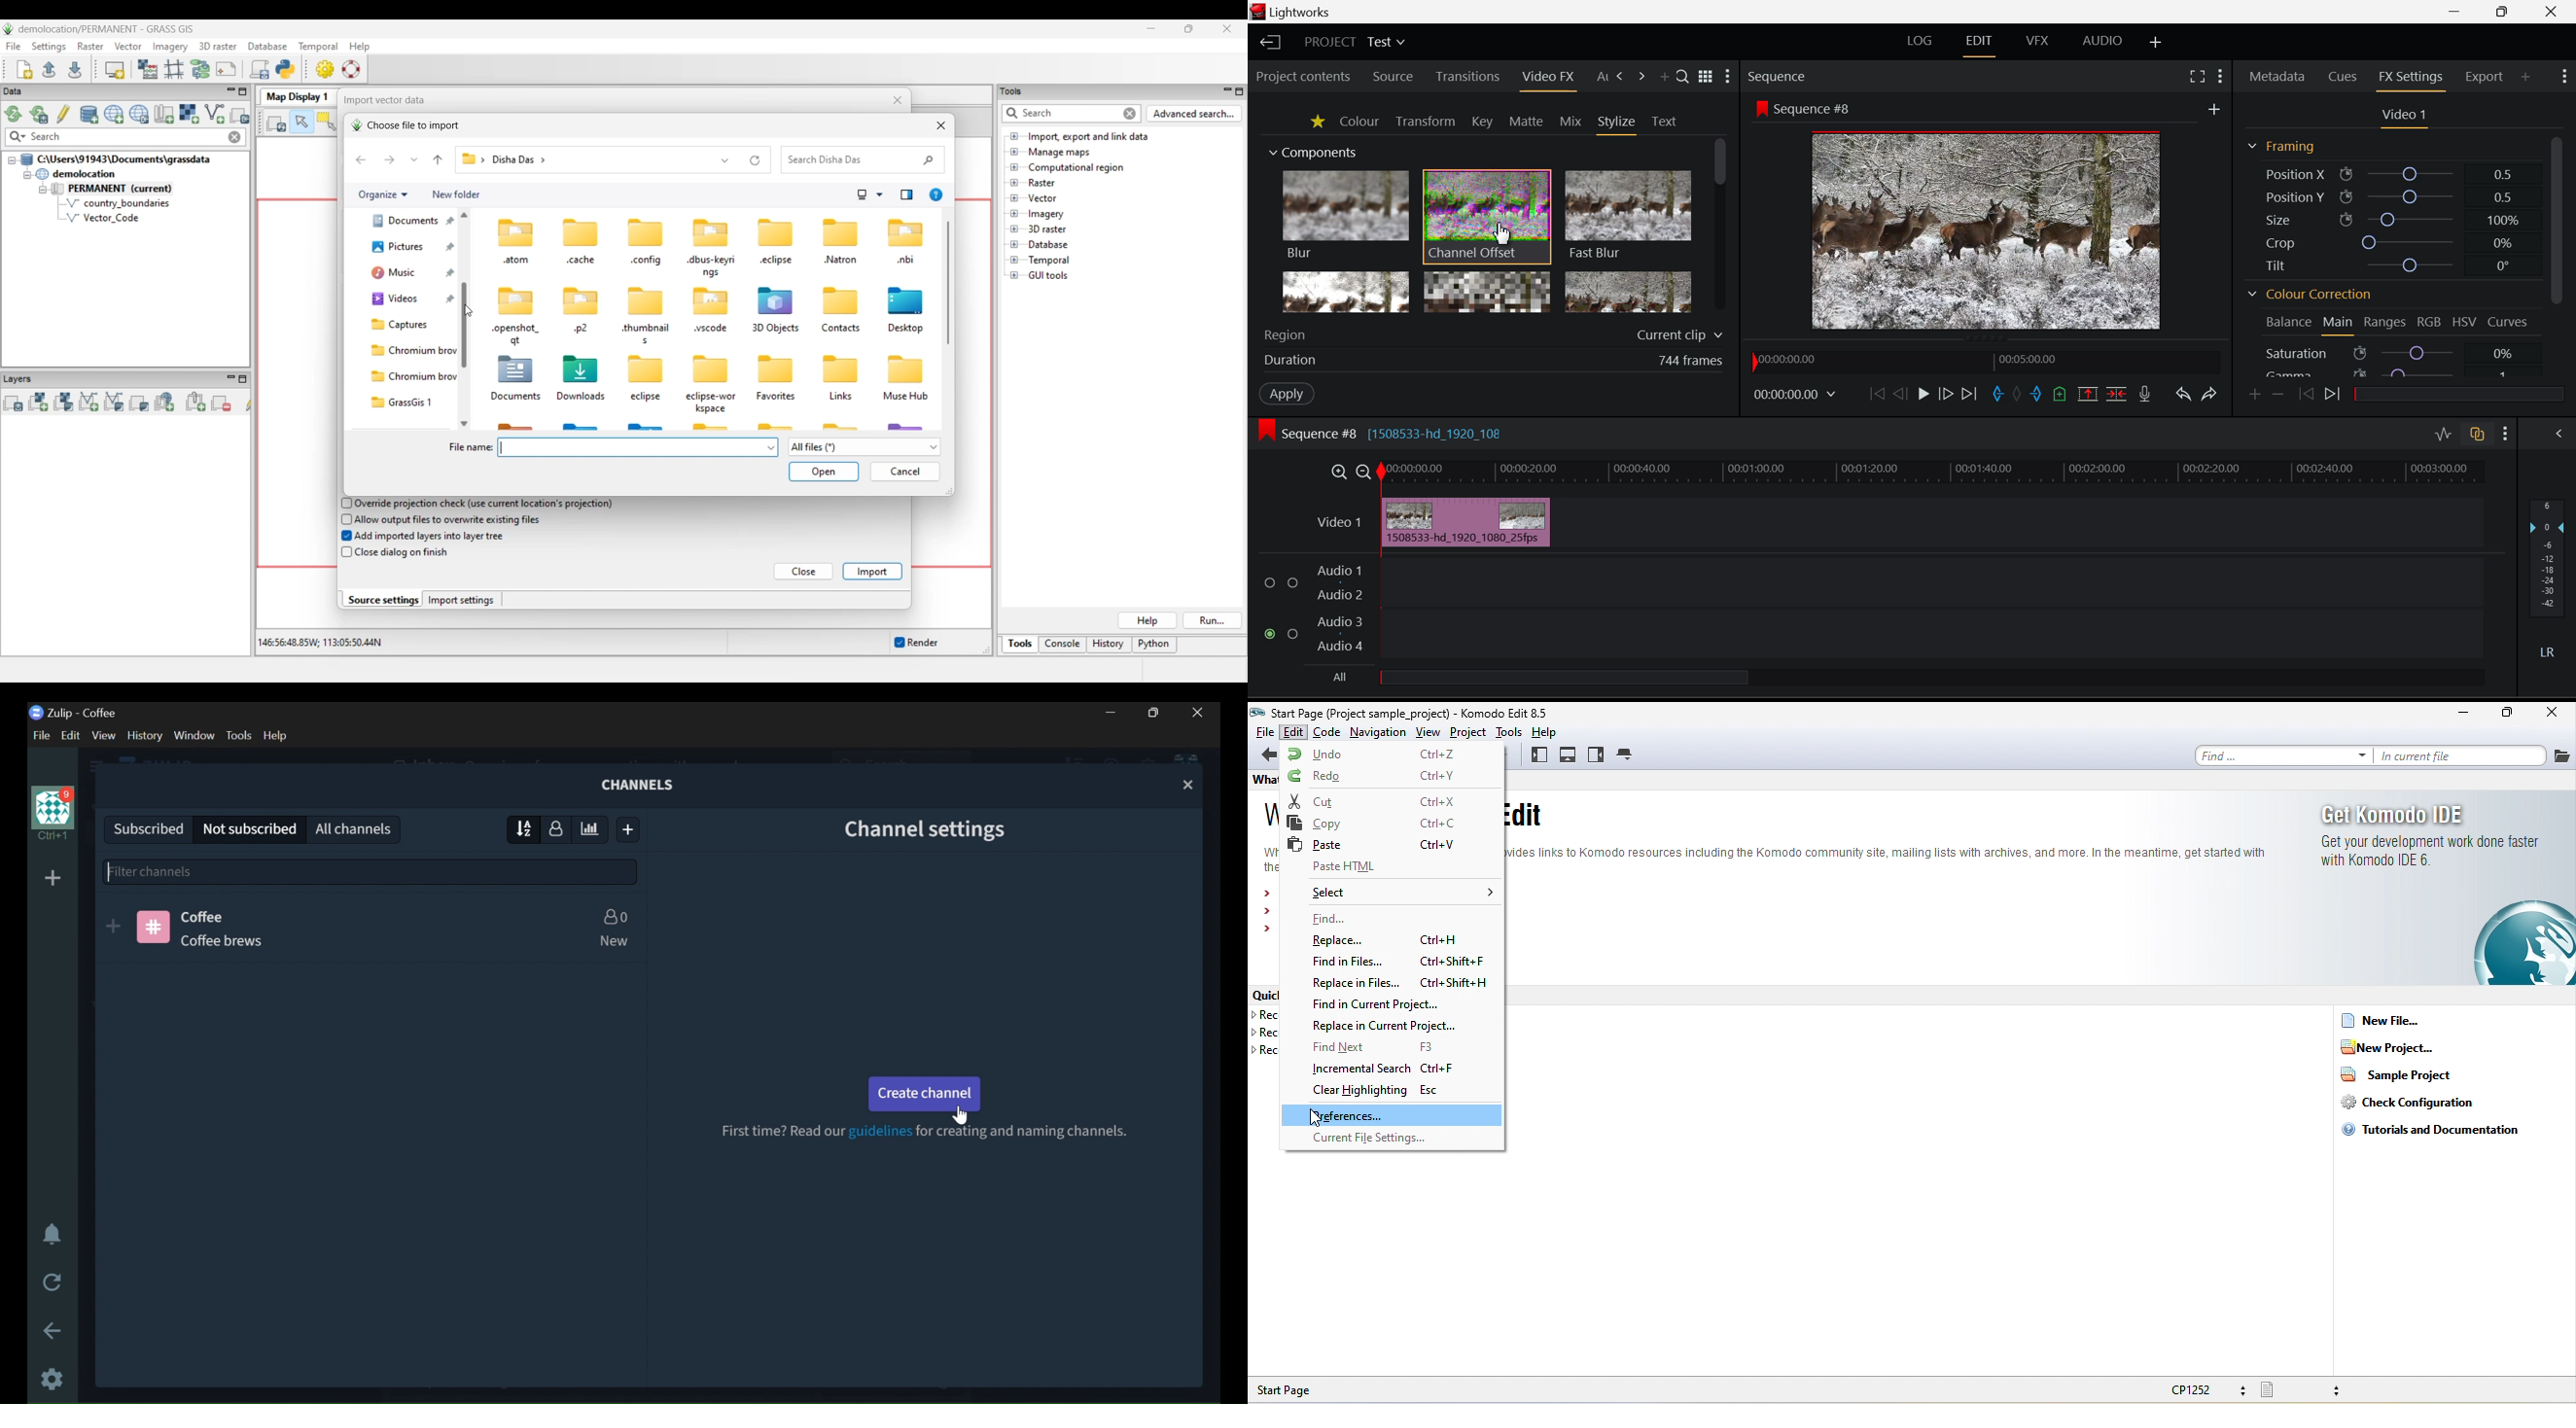  Describe the element at coordinates (2037, 44) in the screenshot. I see `VFX Layout` at that location.